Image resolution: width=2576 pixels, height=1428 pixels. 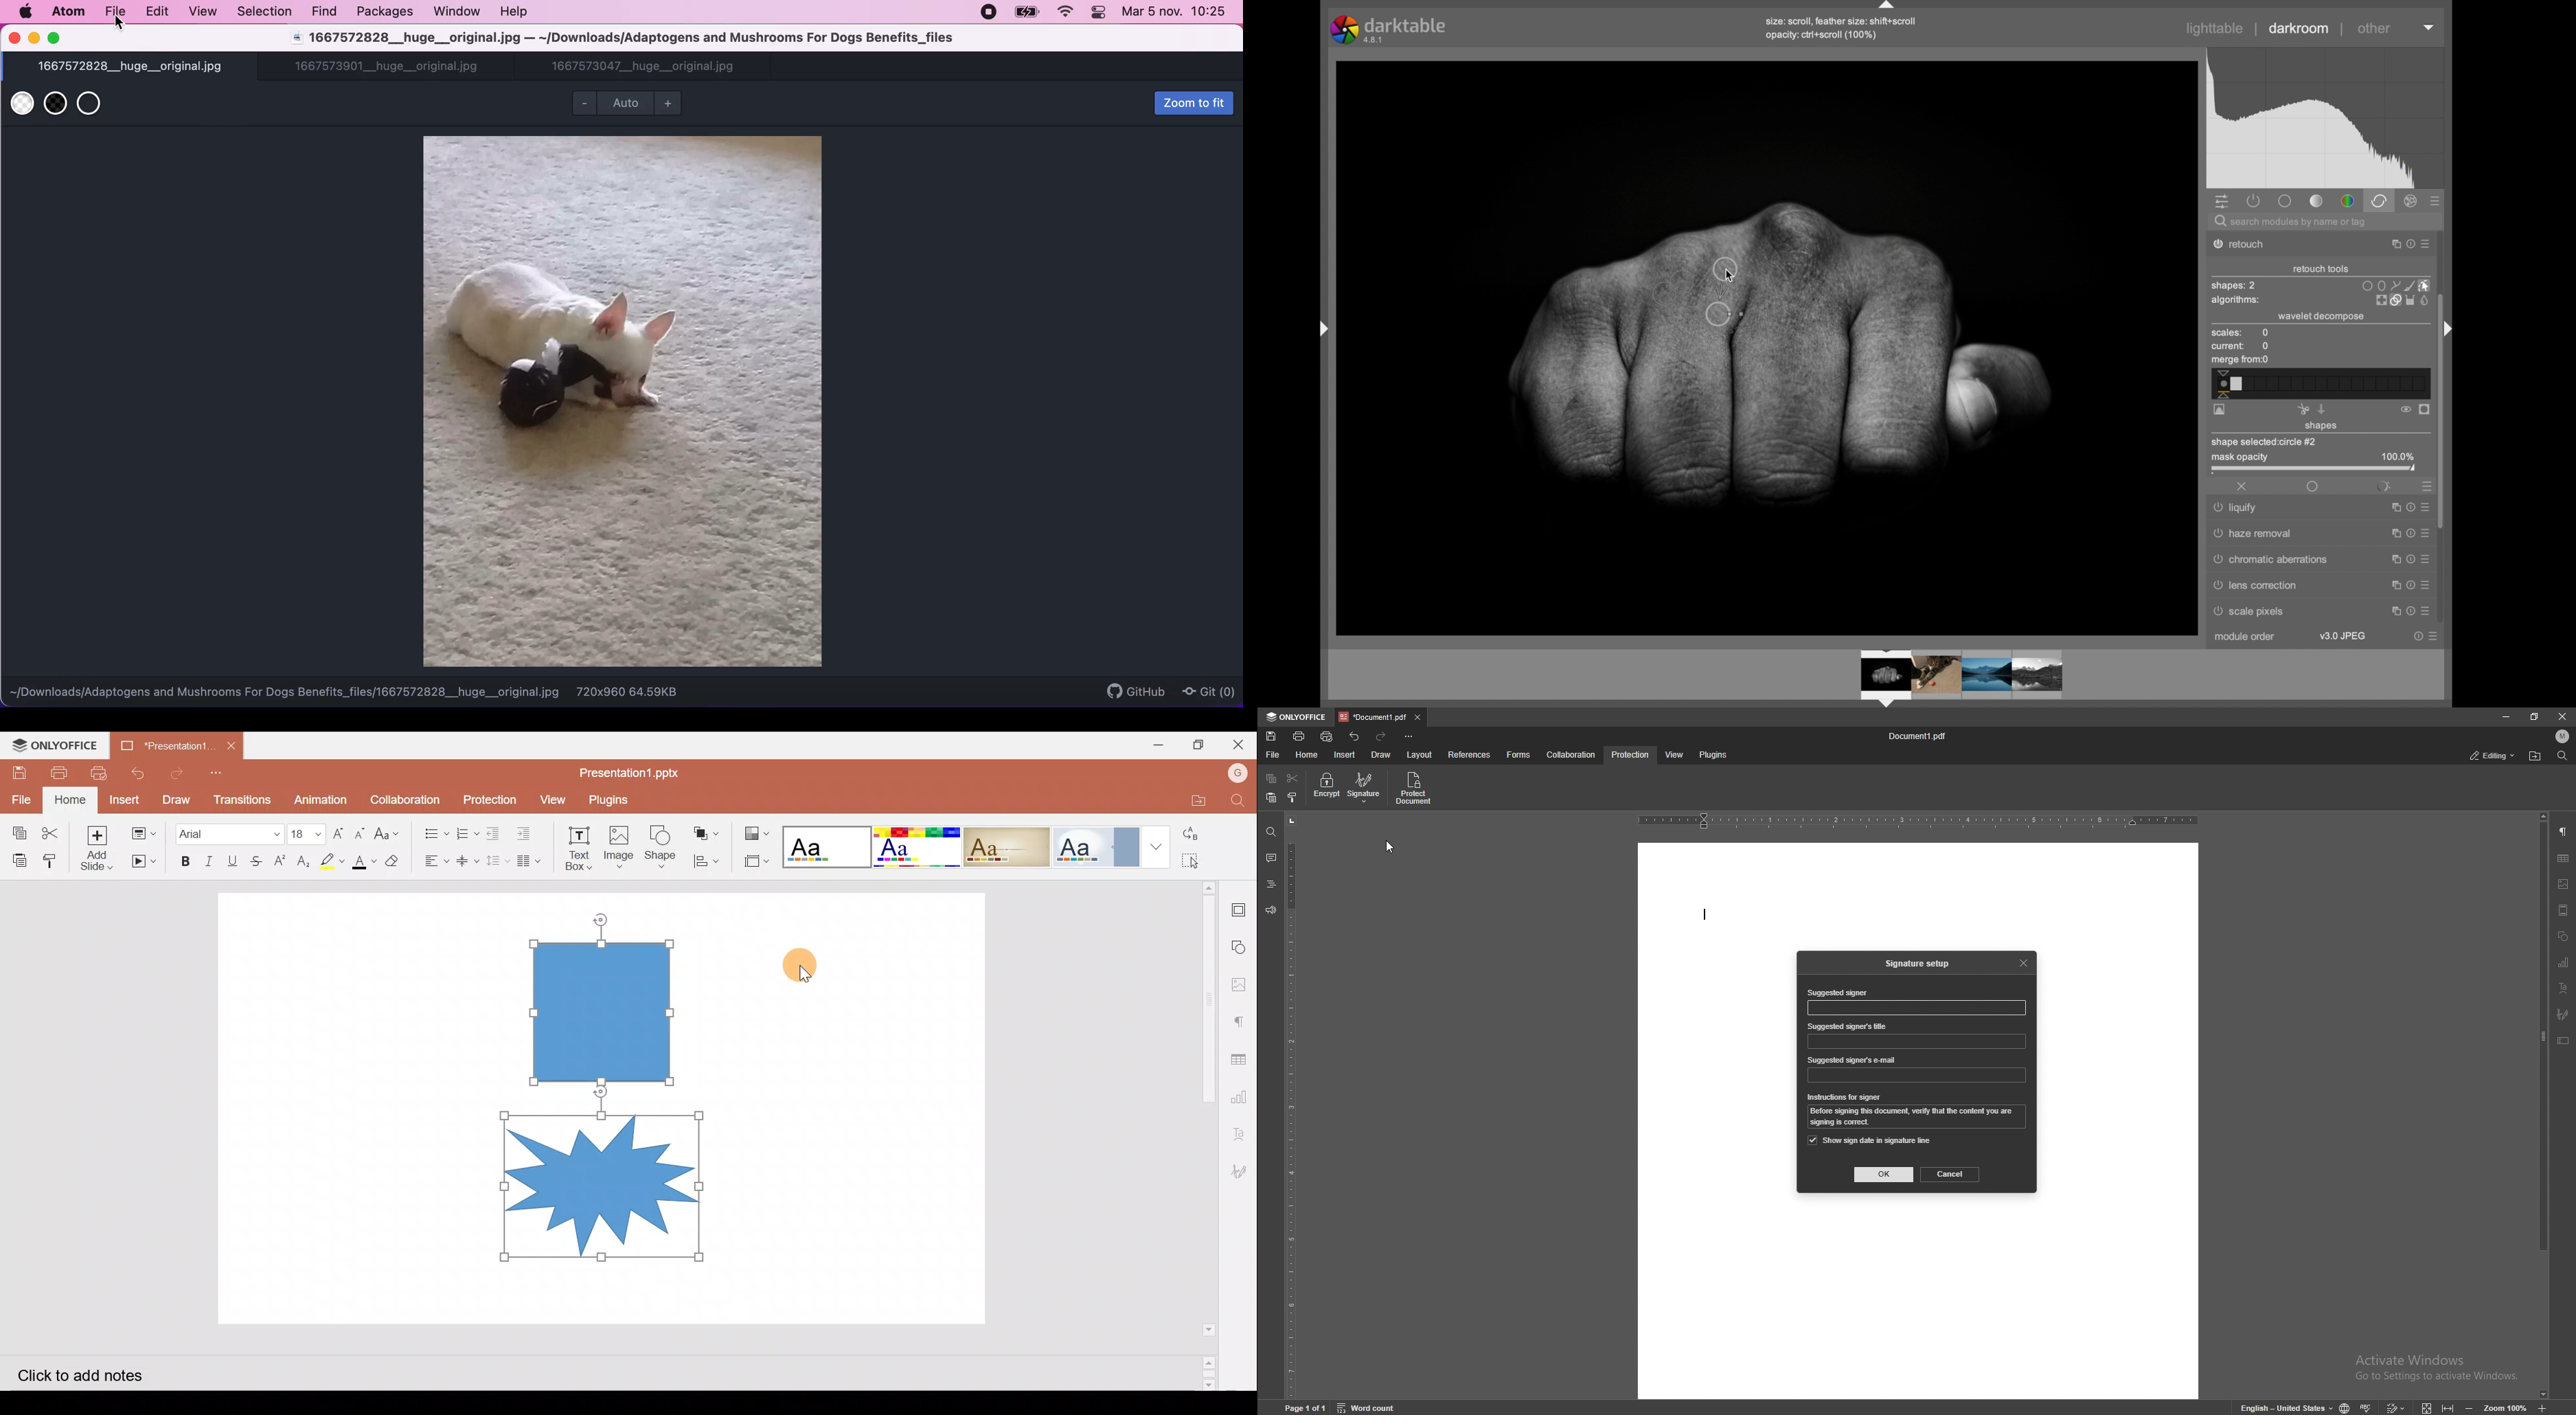 I want to click on Protection, so click(x=486, y=799).